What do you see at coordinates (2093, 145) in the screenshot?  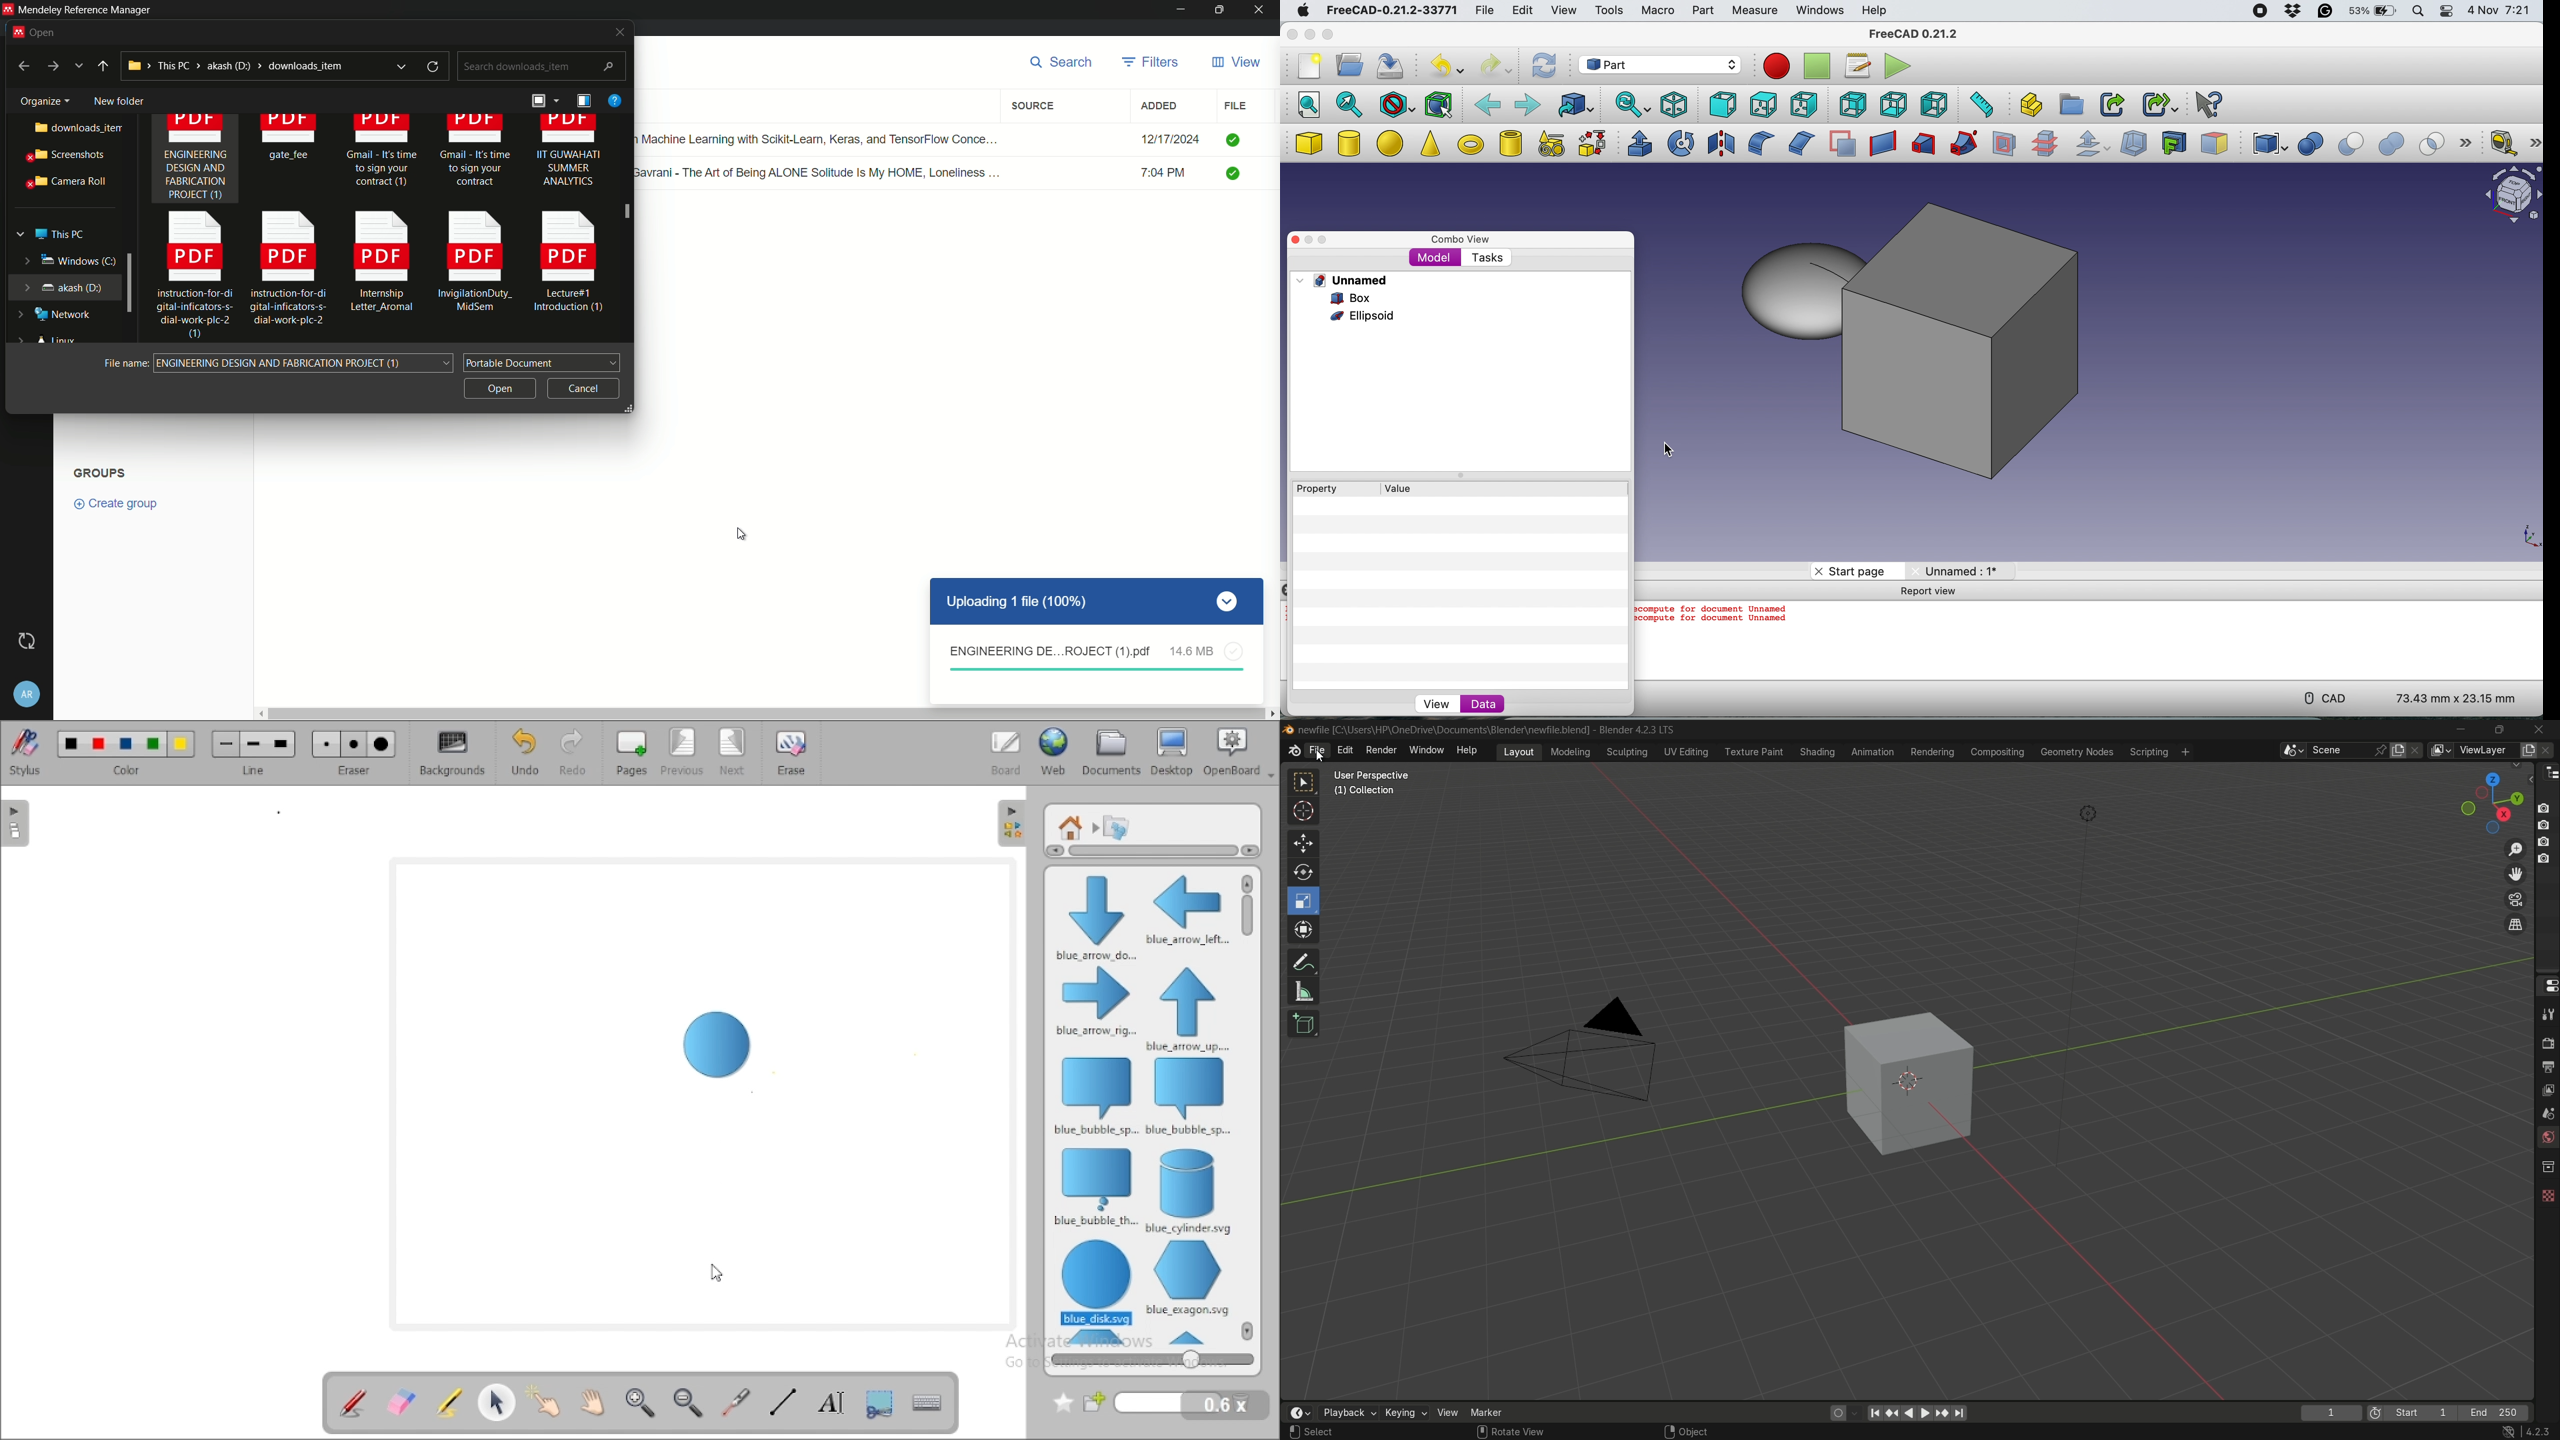 I see `offset` at bounding box center [2093, 145].